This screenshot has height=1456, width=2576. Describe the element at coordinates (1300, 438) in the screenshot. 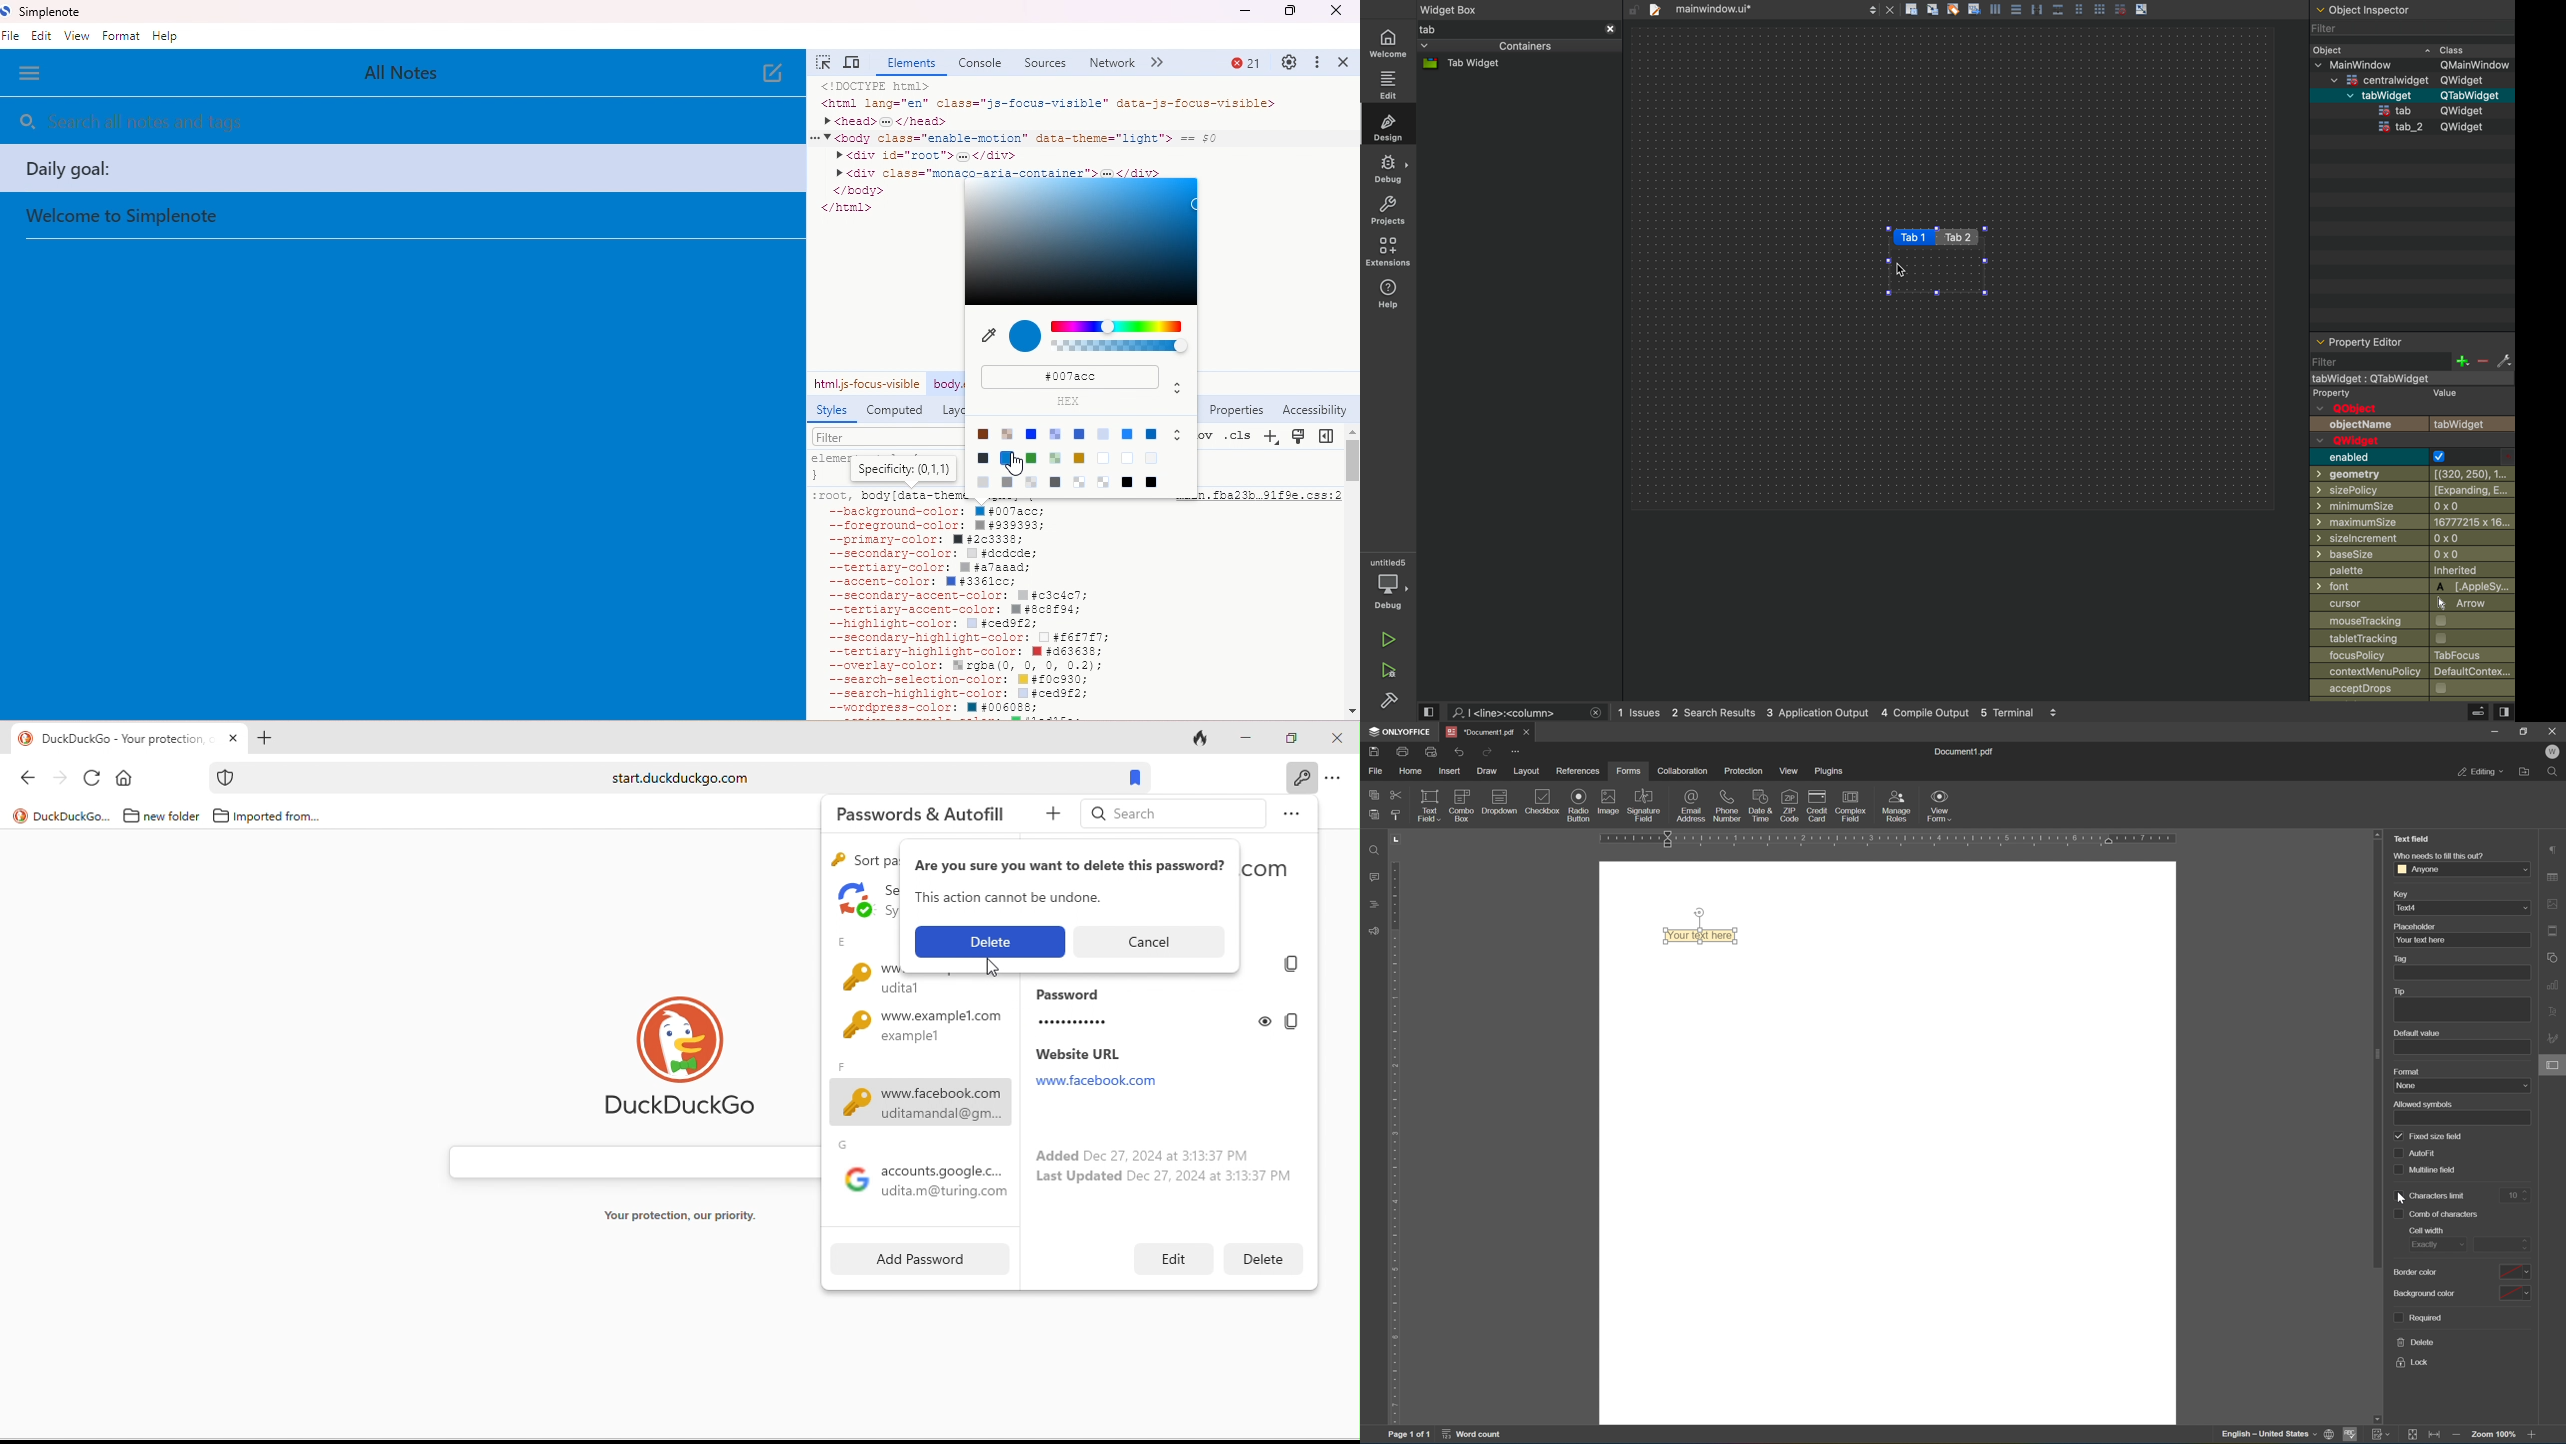

I see `toggle rendering emulations` at that location.